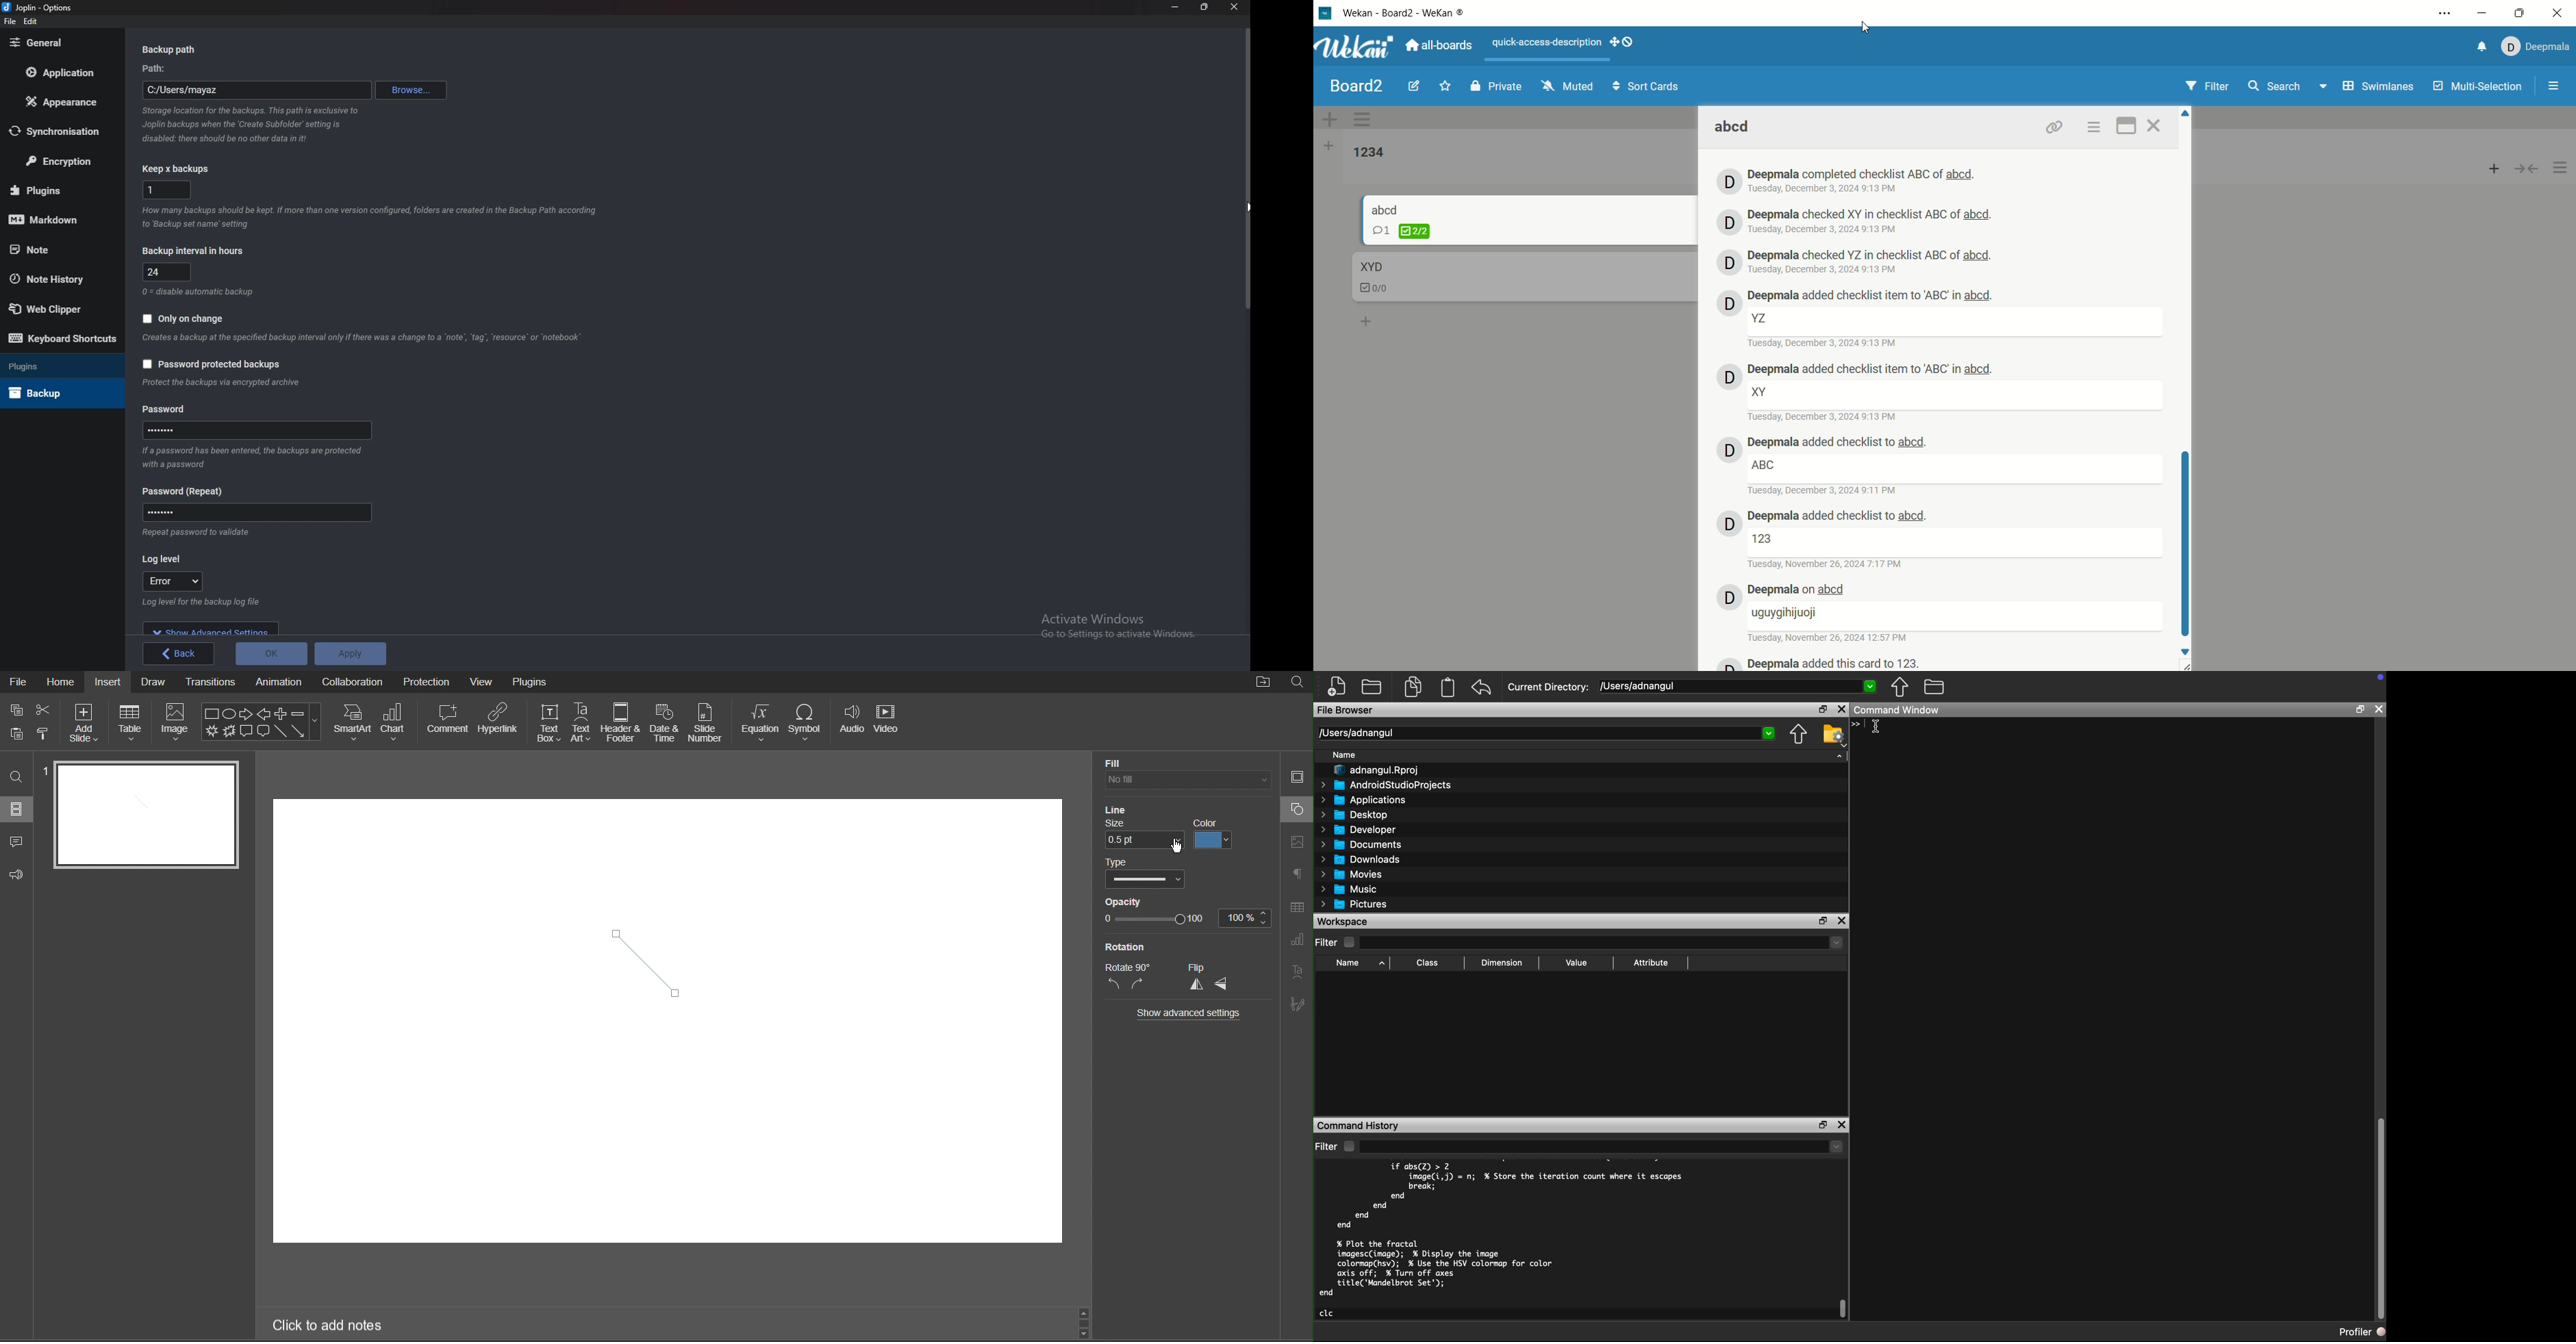 The width and height of the screenshot is (2576, 1344). I want to click on Rotate 90, so click(1128, 967).